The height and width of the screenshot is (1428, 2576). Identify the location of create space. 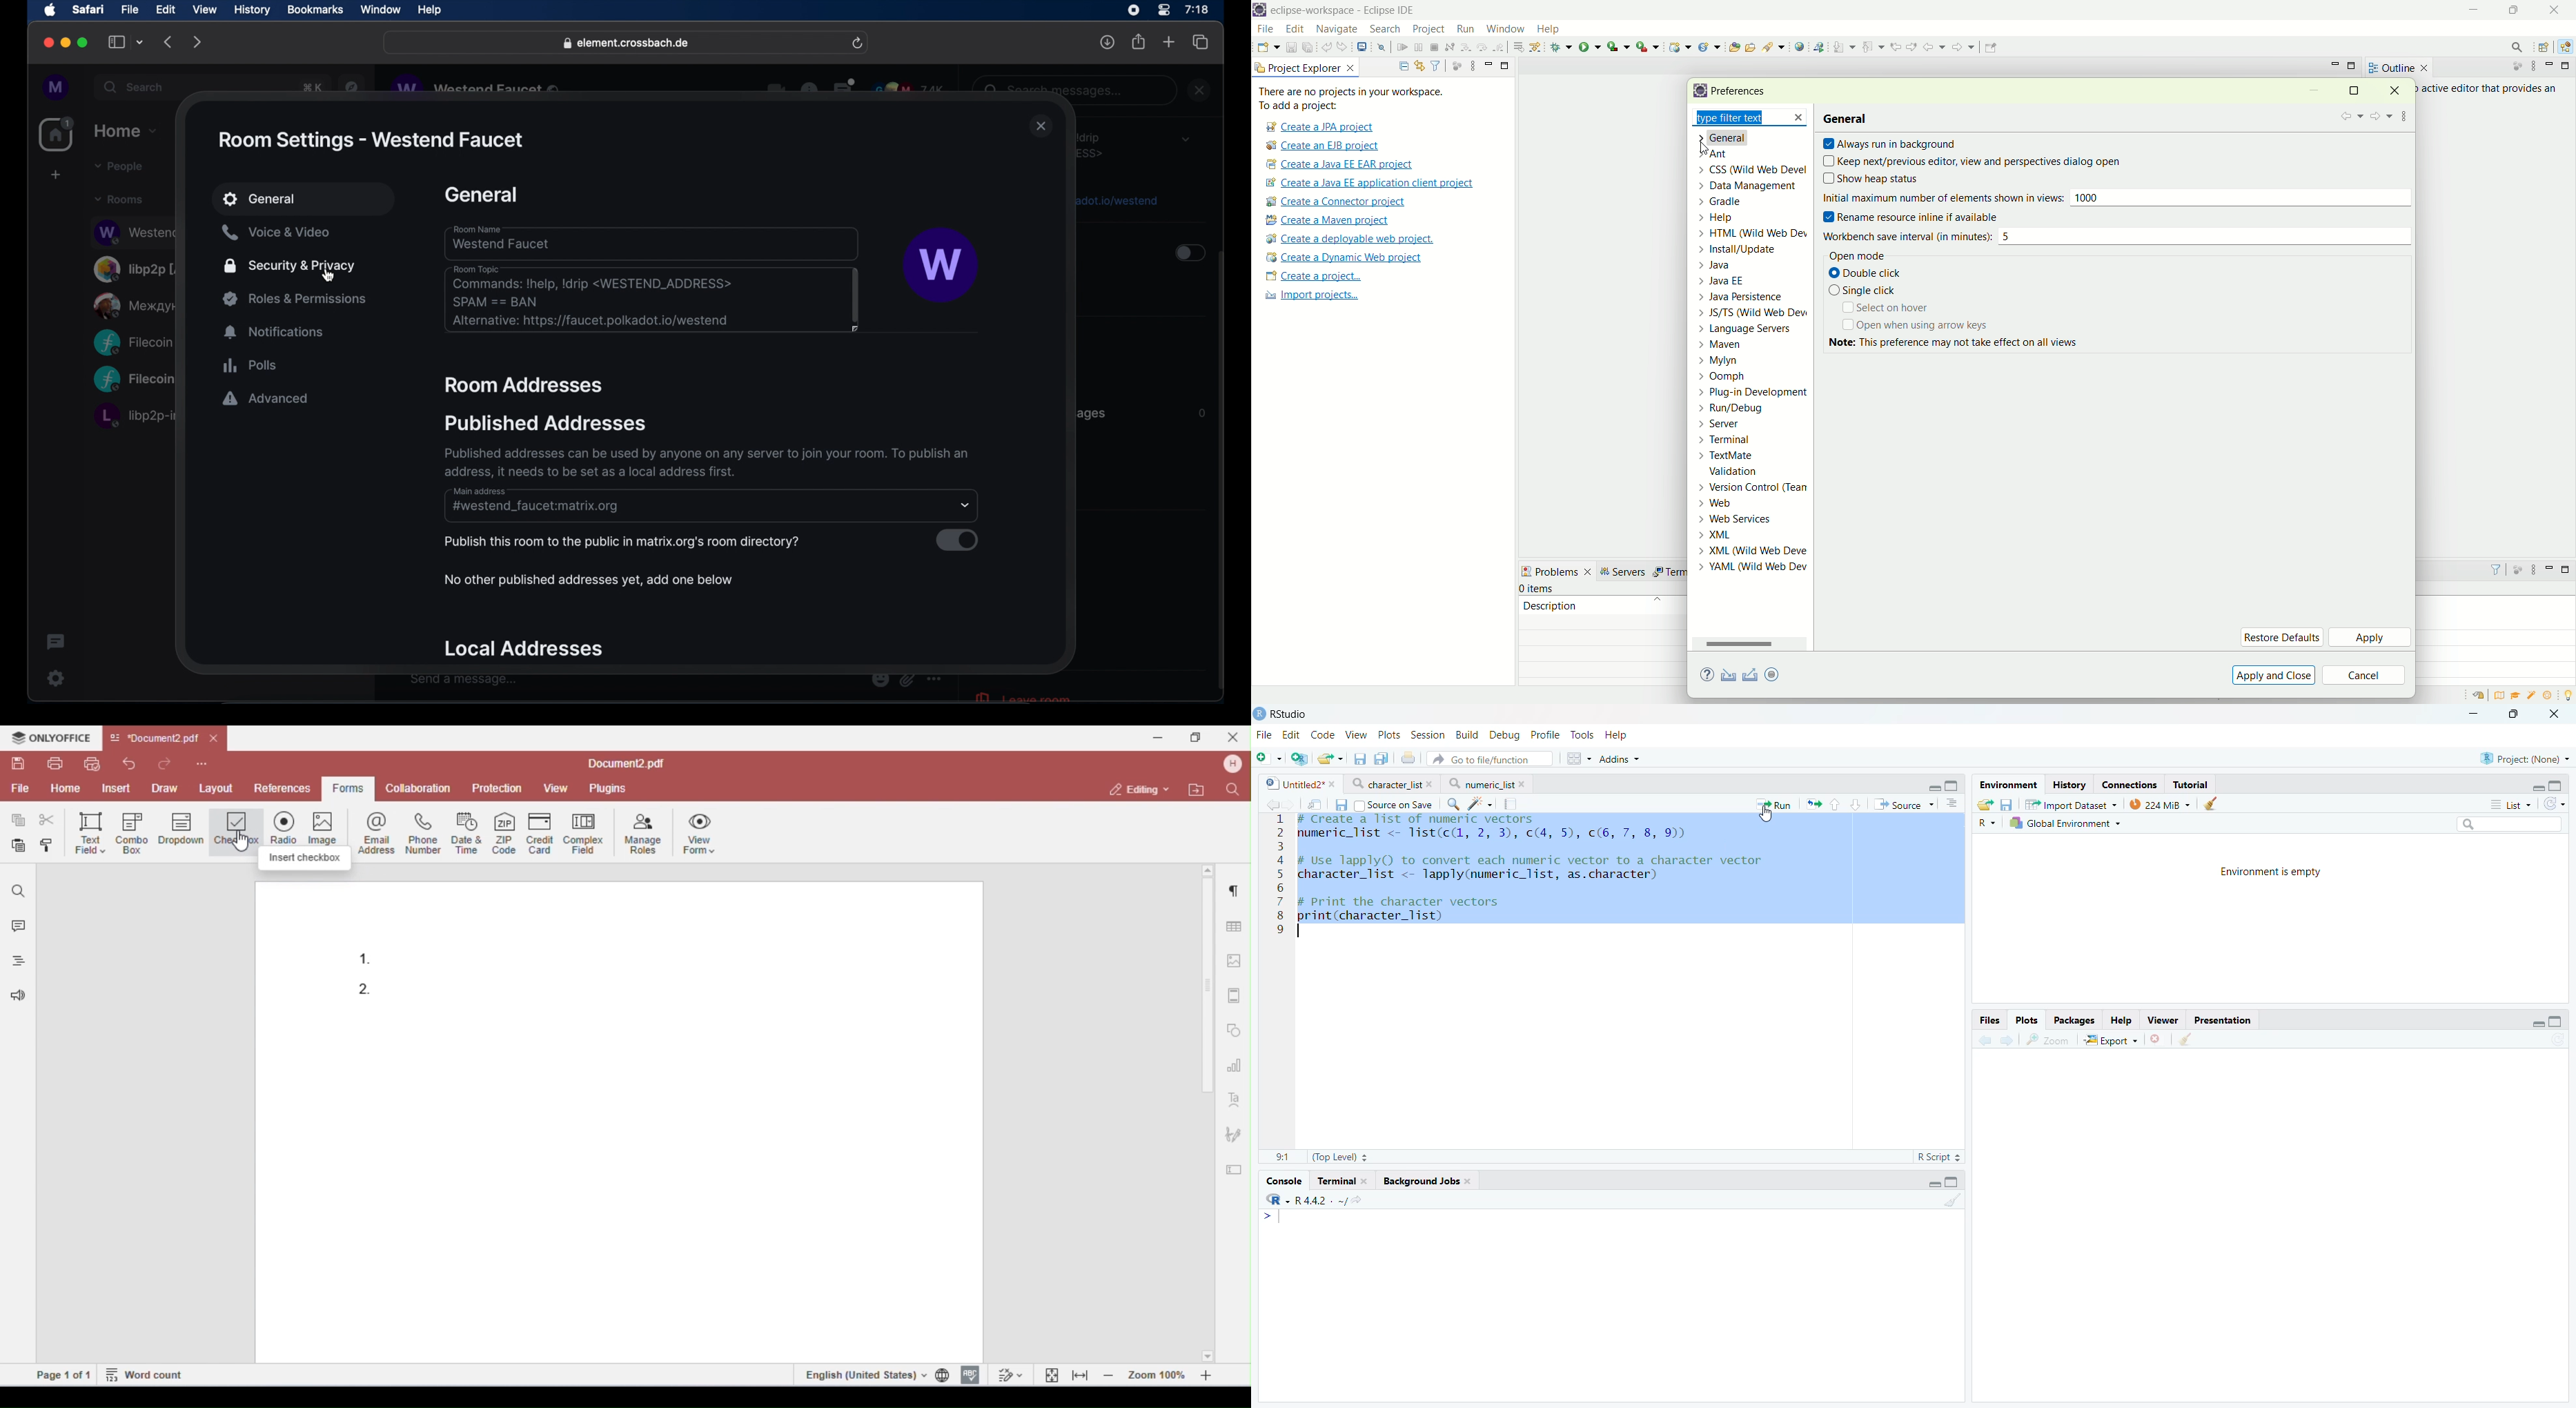
(55, 175).